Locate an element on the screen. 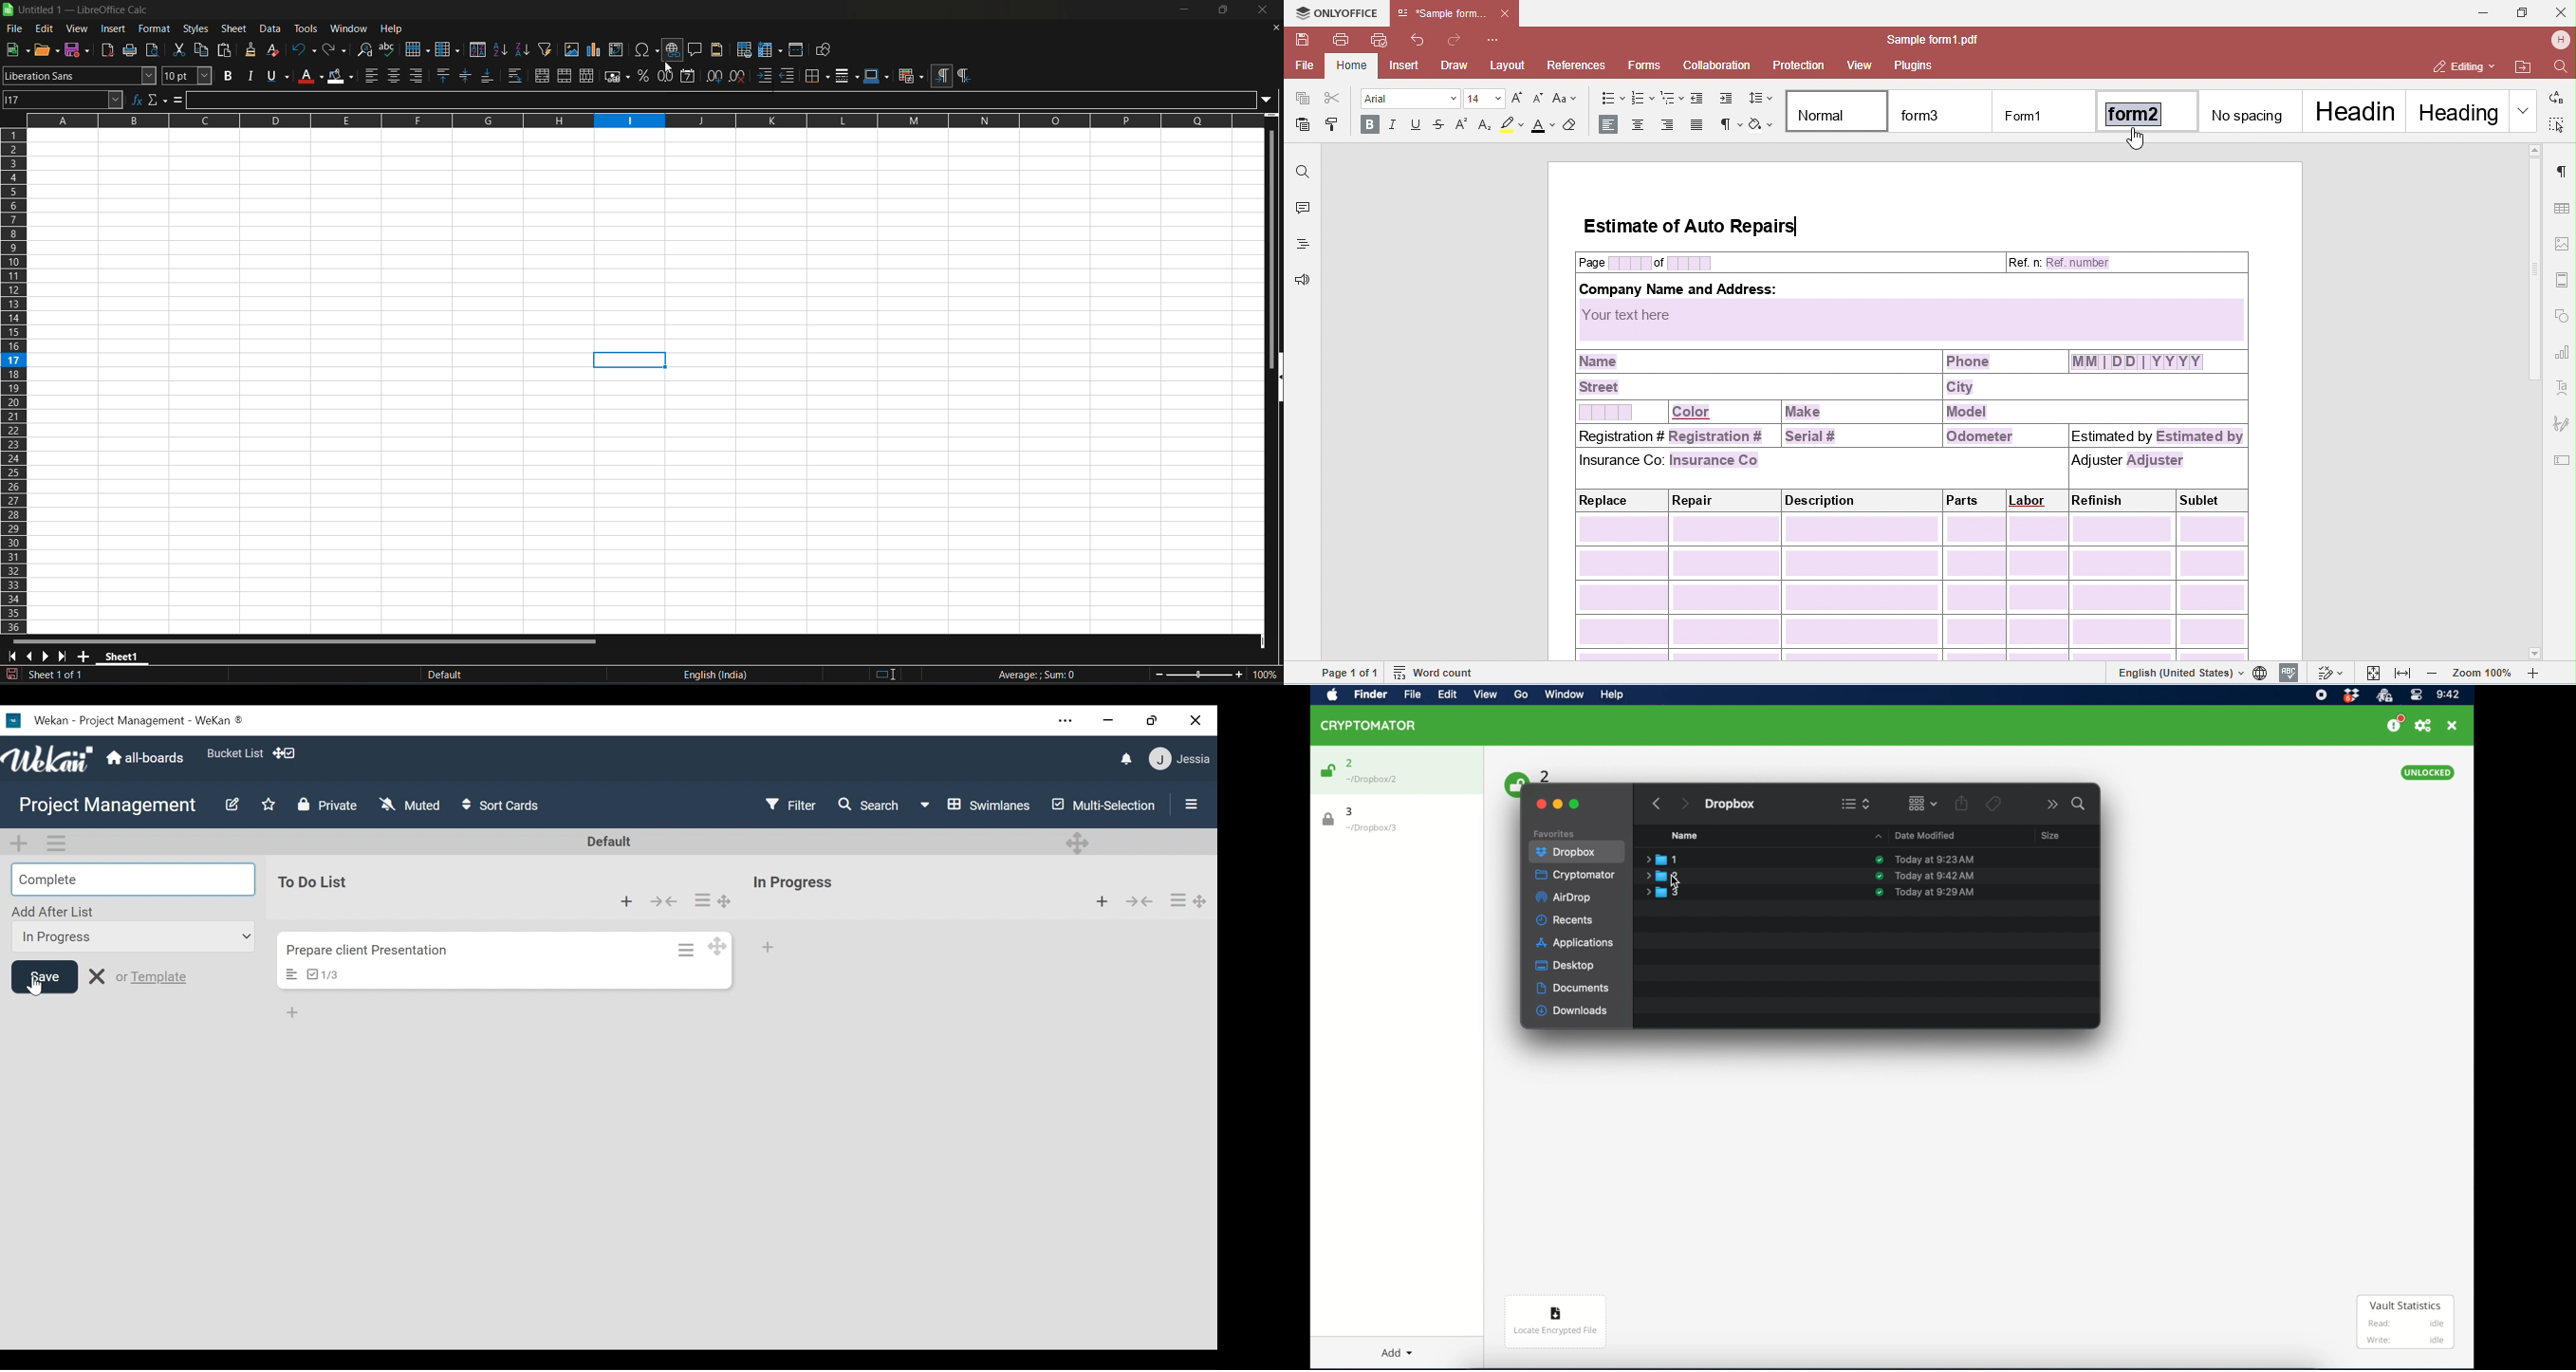 This screenshot has height=1372, width=2576. scroll to next sheet  is located at coordinates (45, 657).